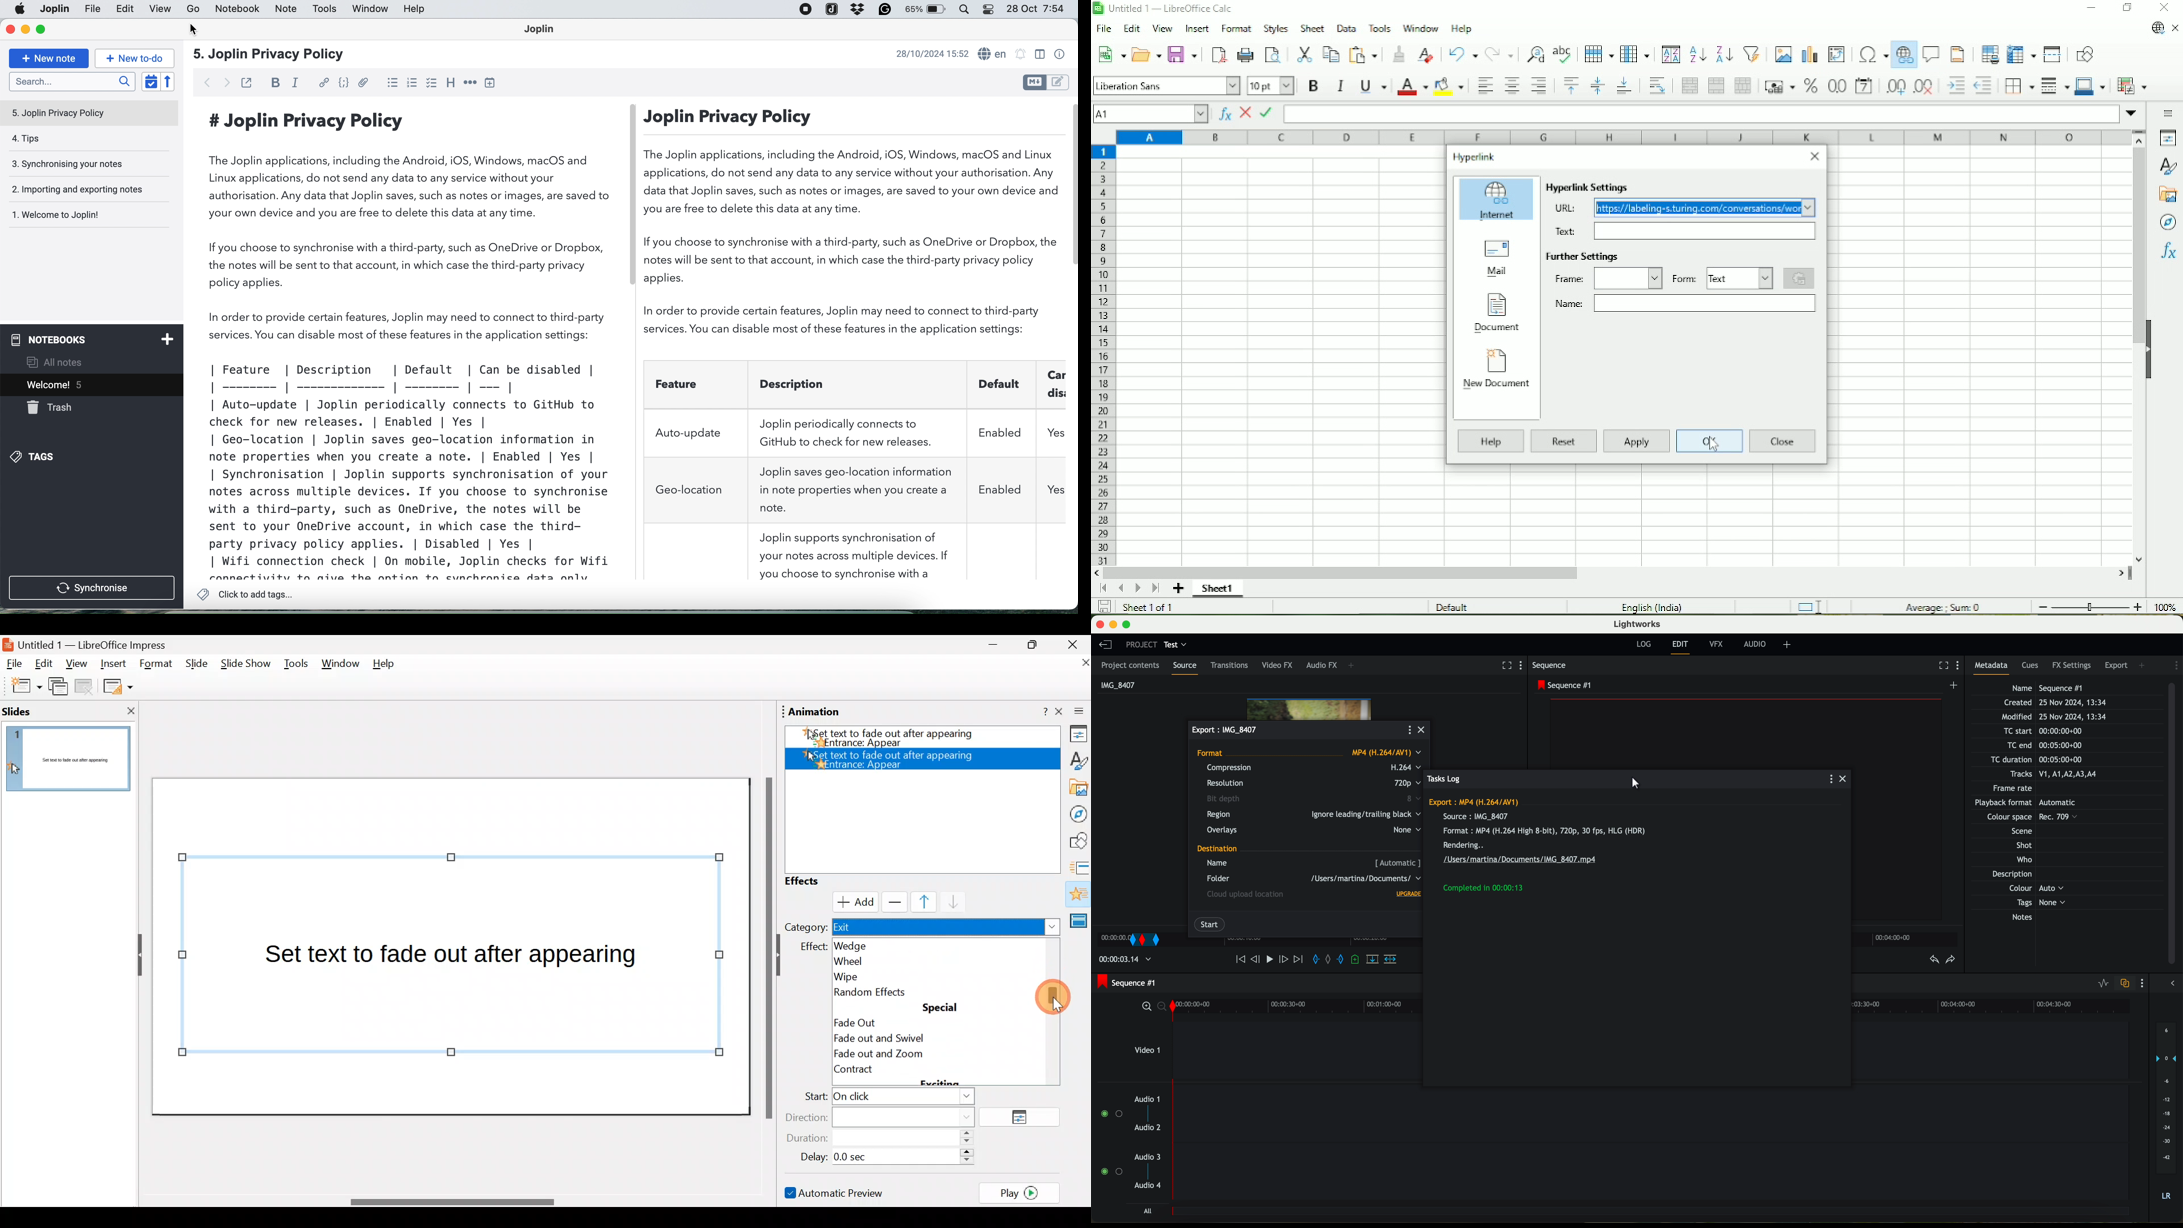  I want to click on navigation buttons, so click(218, 83).